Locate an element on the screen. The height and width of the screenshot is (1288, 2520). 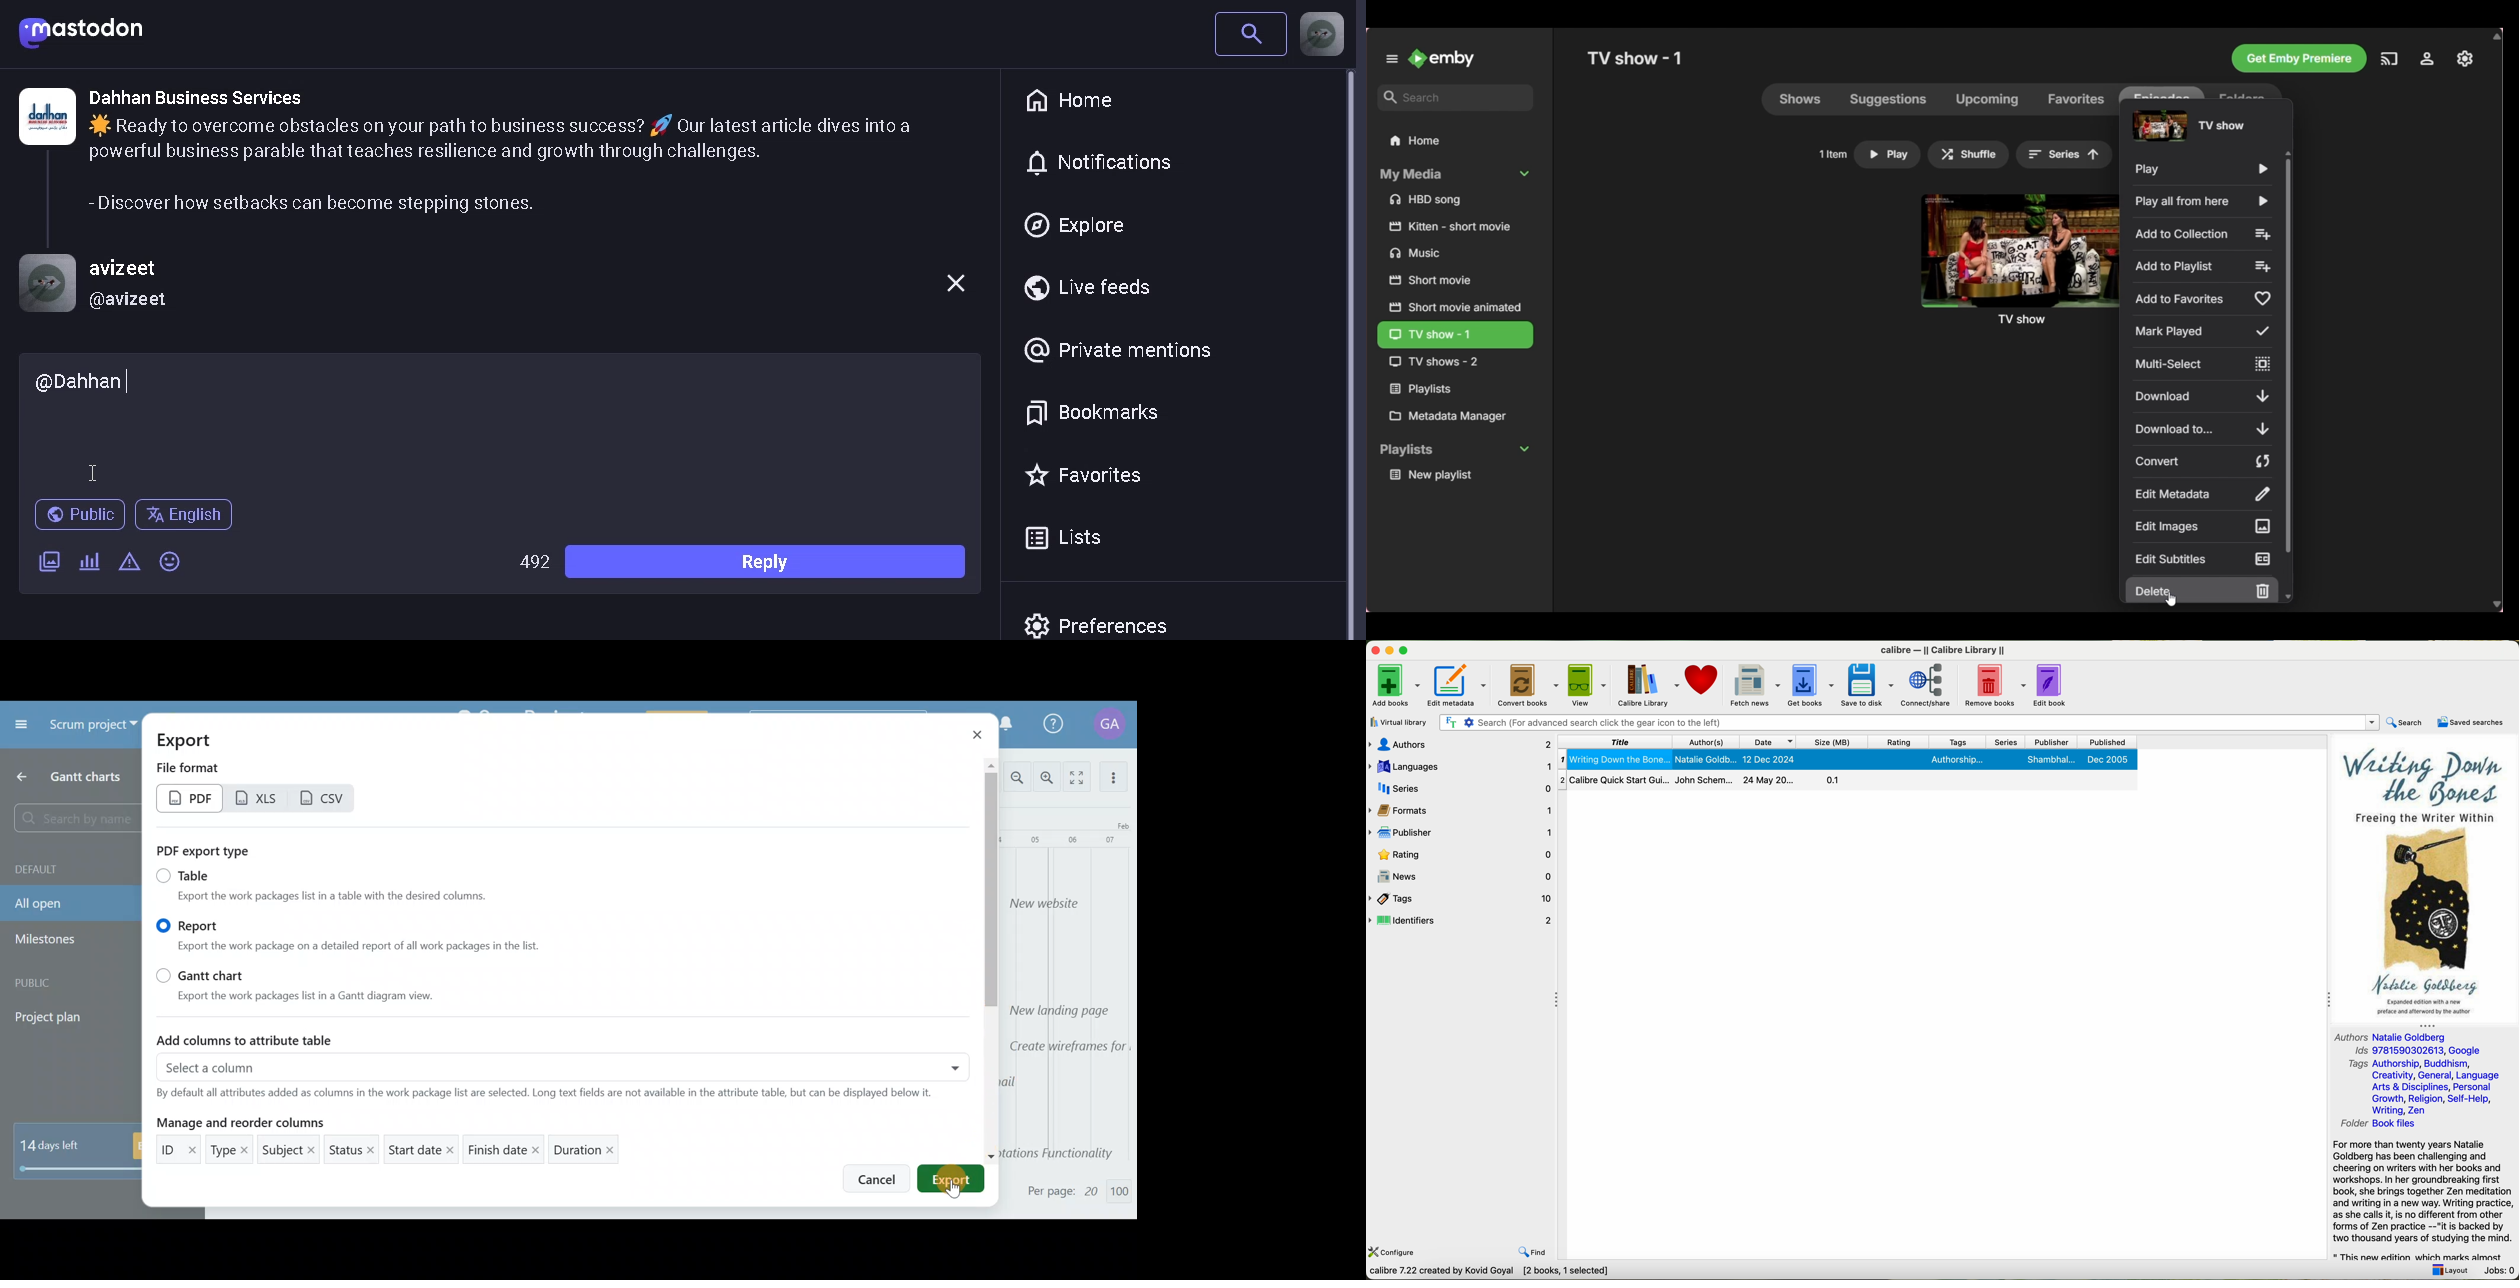
Download is located at coordinates (2202, 396).